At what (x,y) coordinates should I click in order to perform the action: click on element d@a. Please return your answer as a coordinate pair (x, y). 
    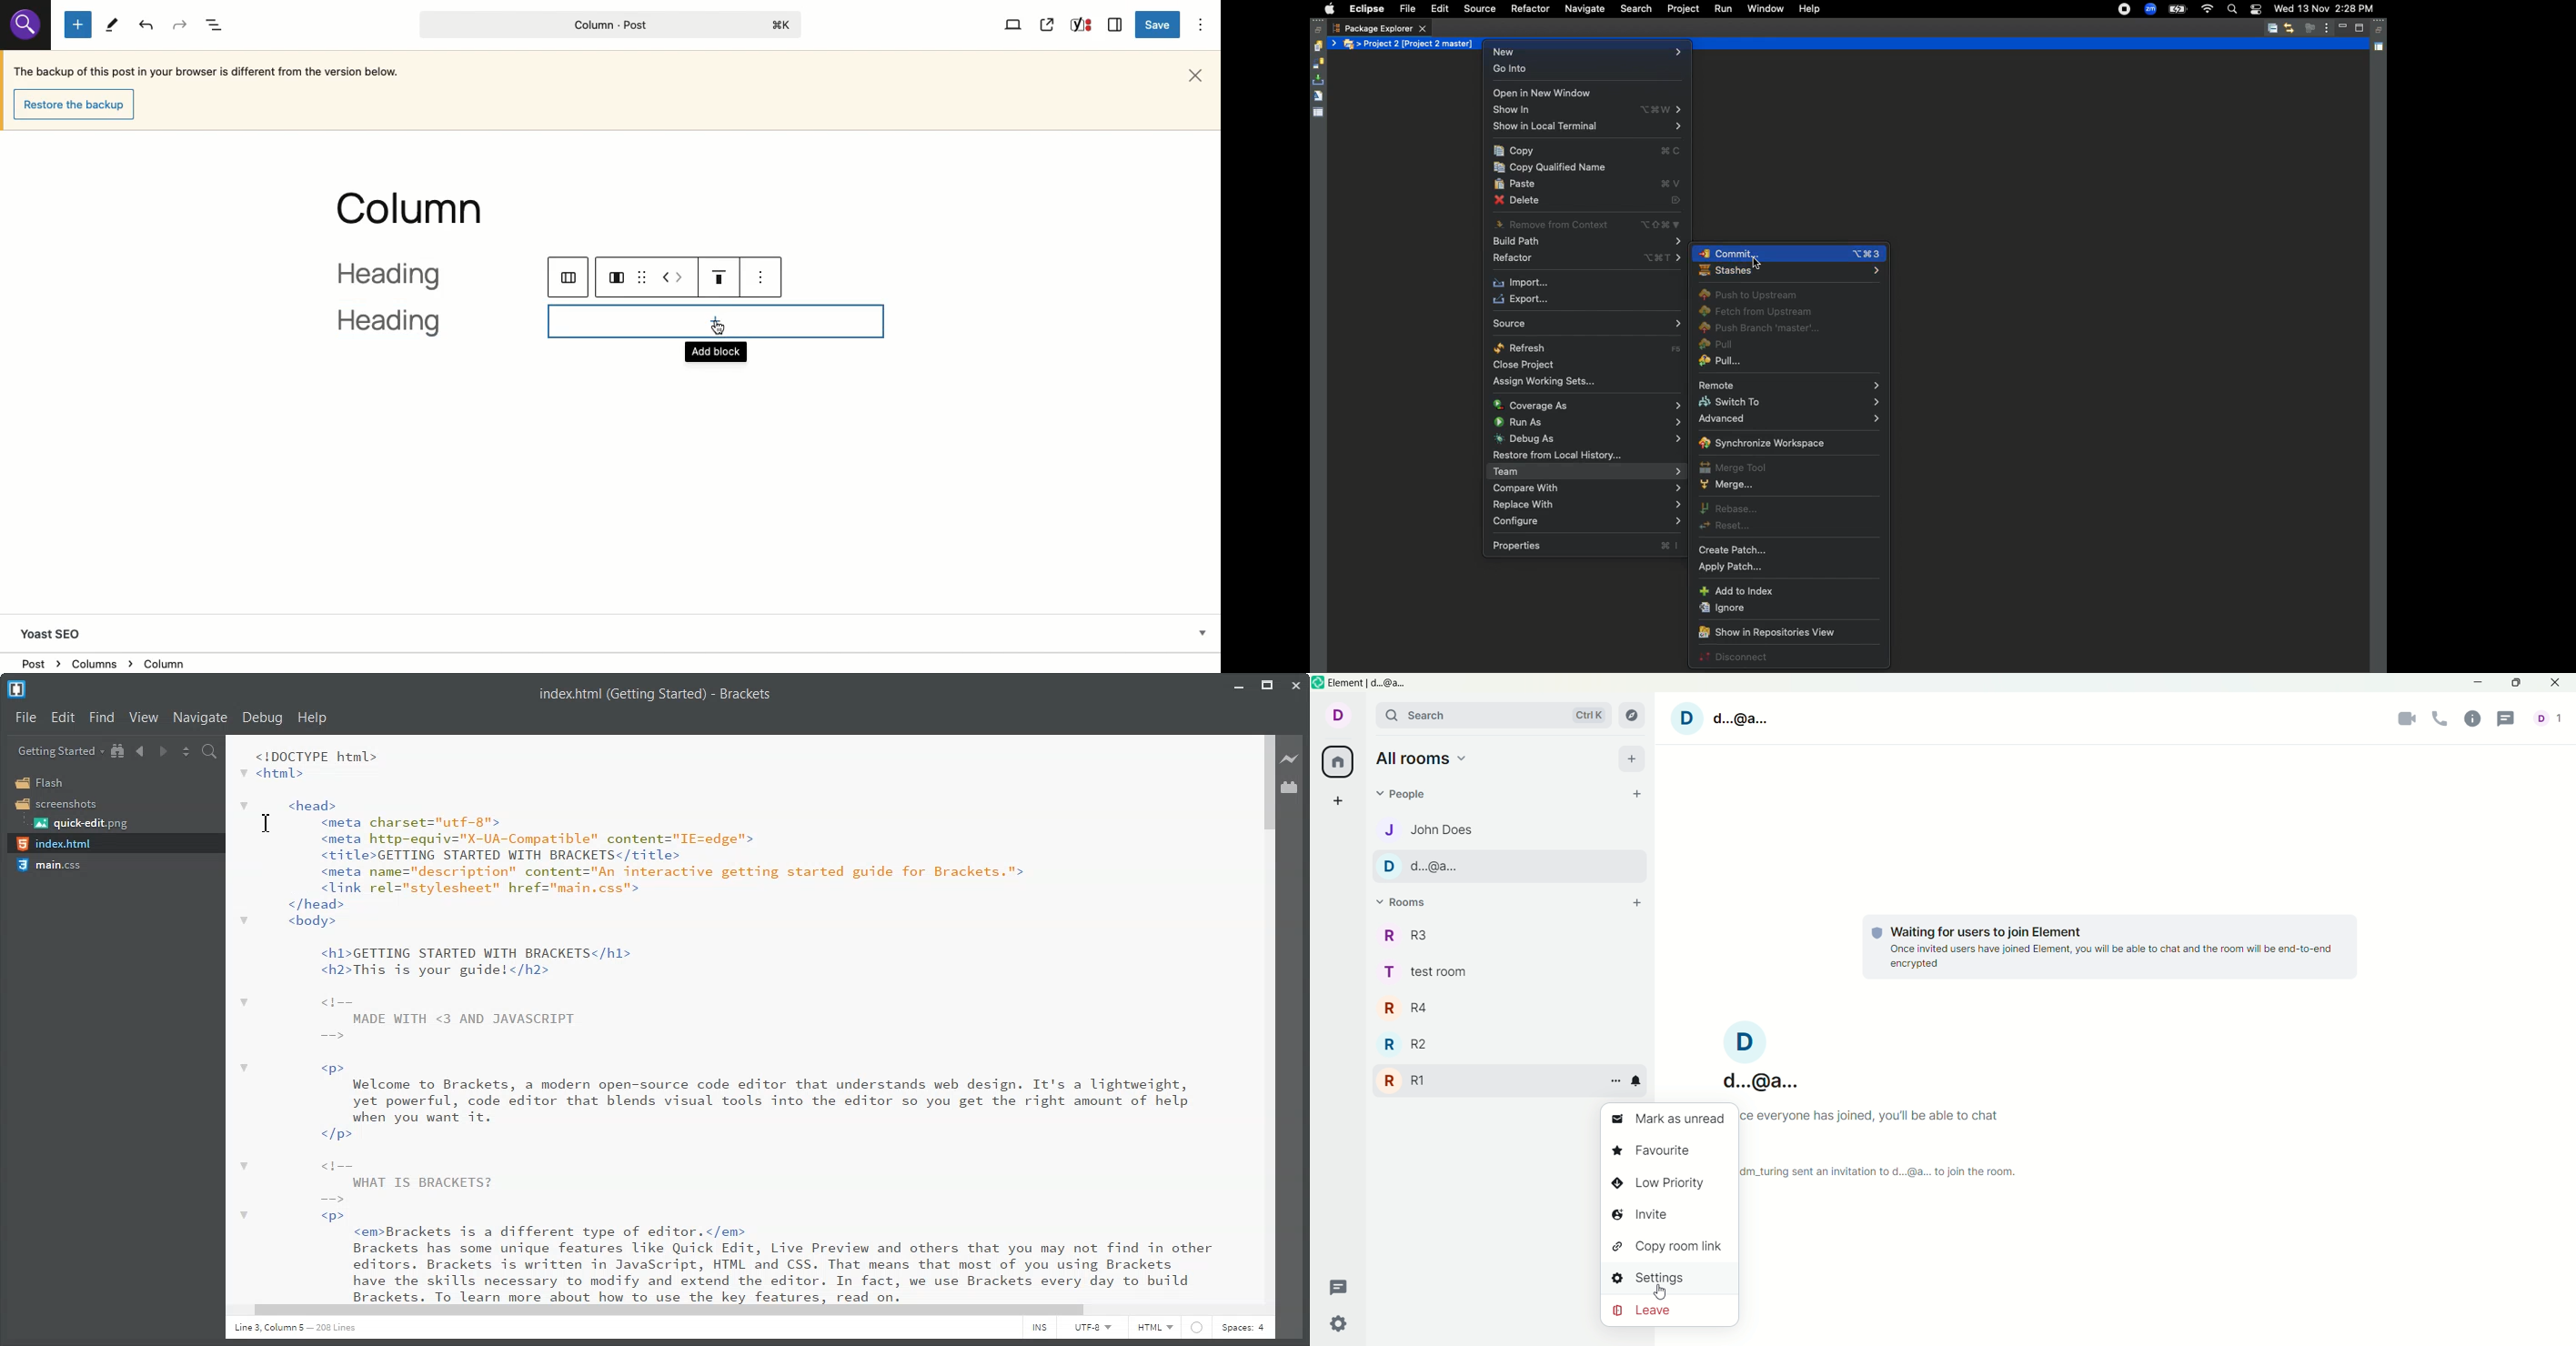
    Looking at the image, I should click on (1374, 684).